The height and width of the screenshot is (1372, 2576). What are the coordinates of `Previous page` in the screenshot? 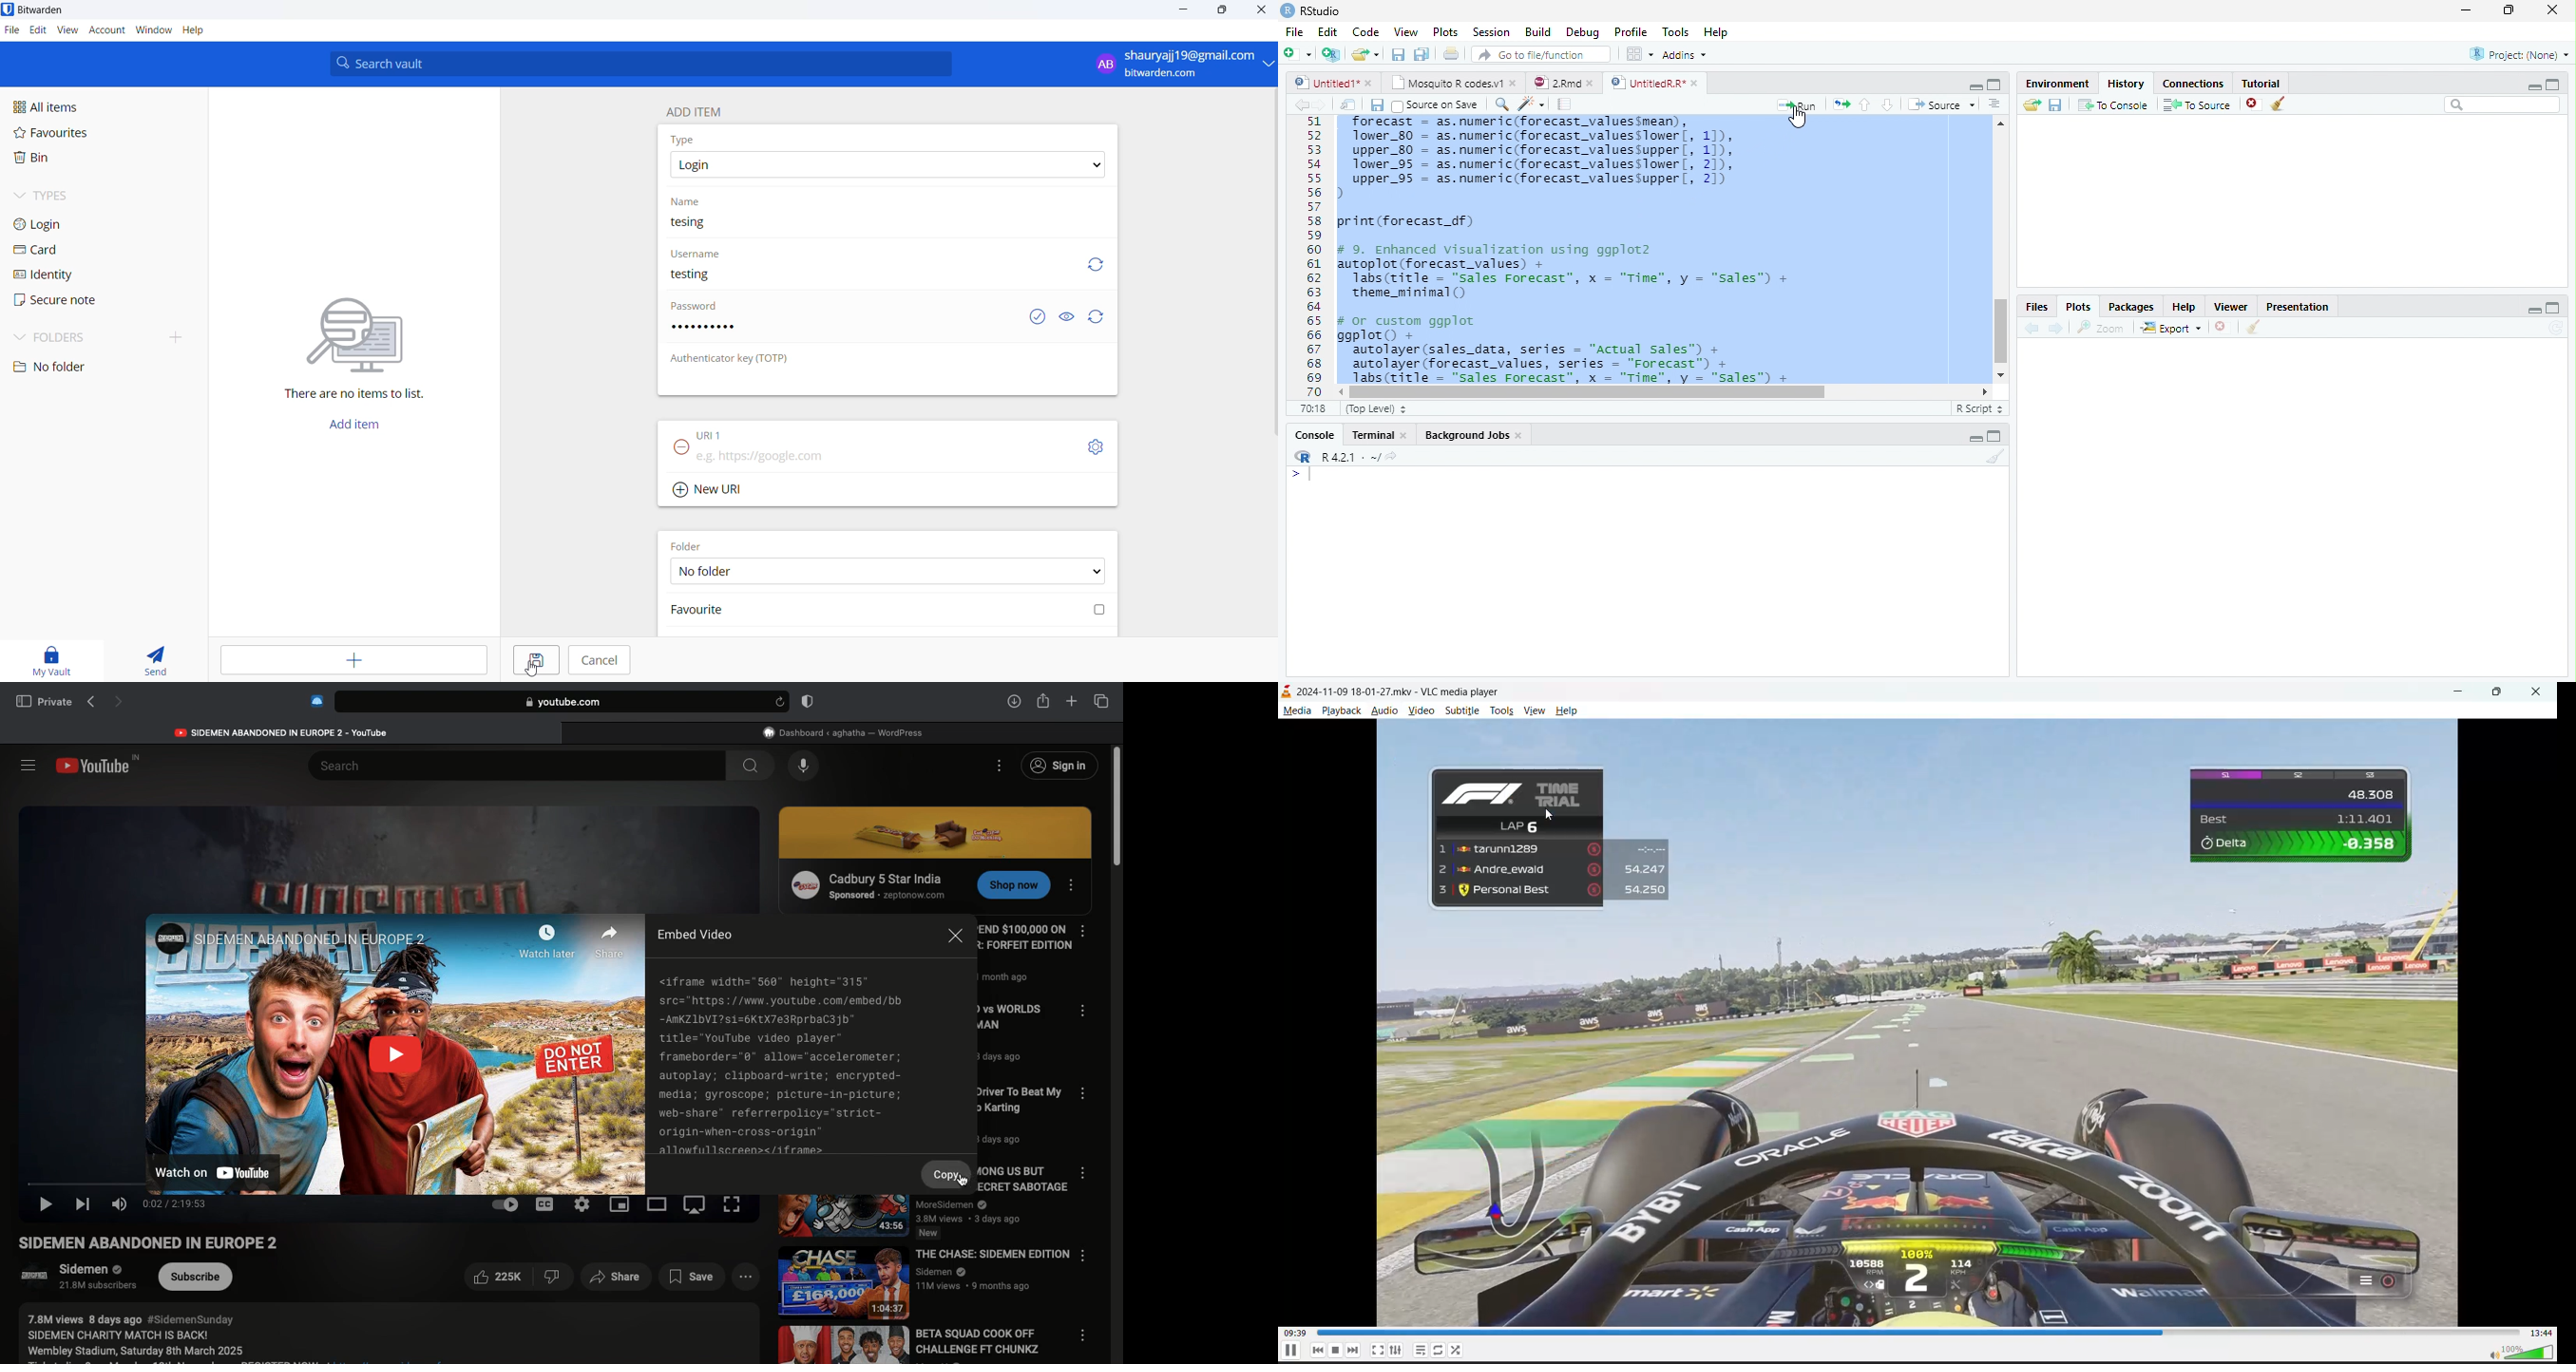 It's located at (91, 702).